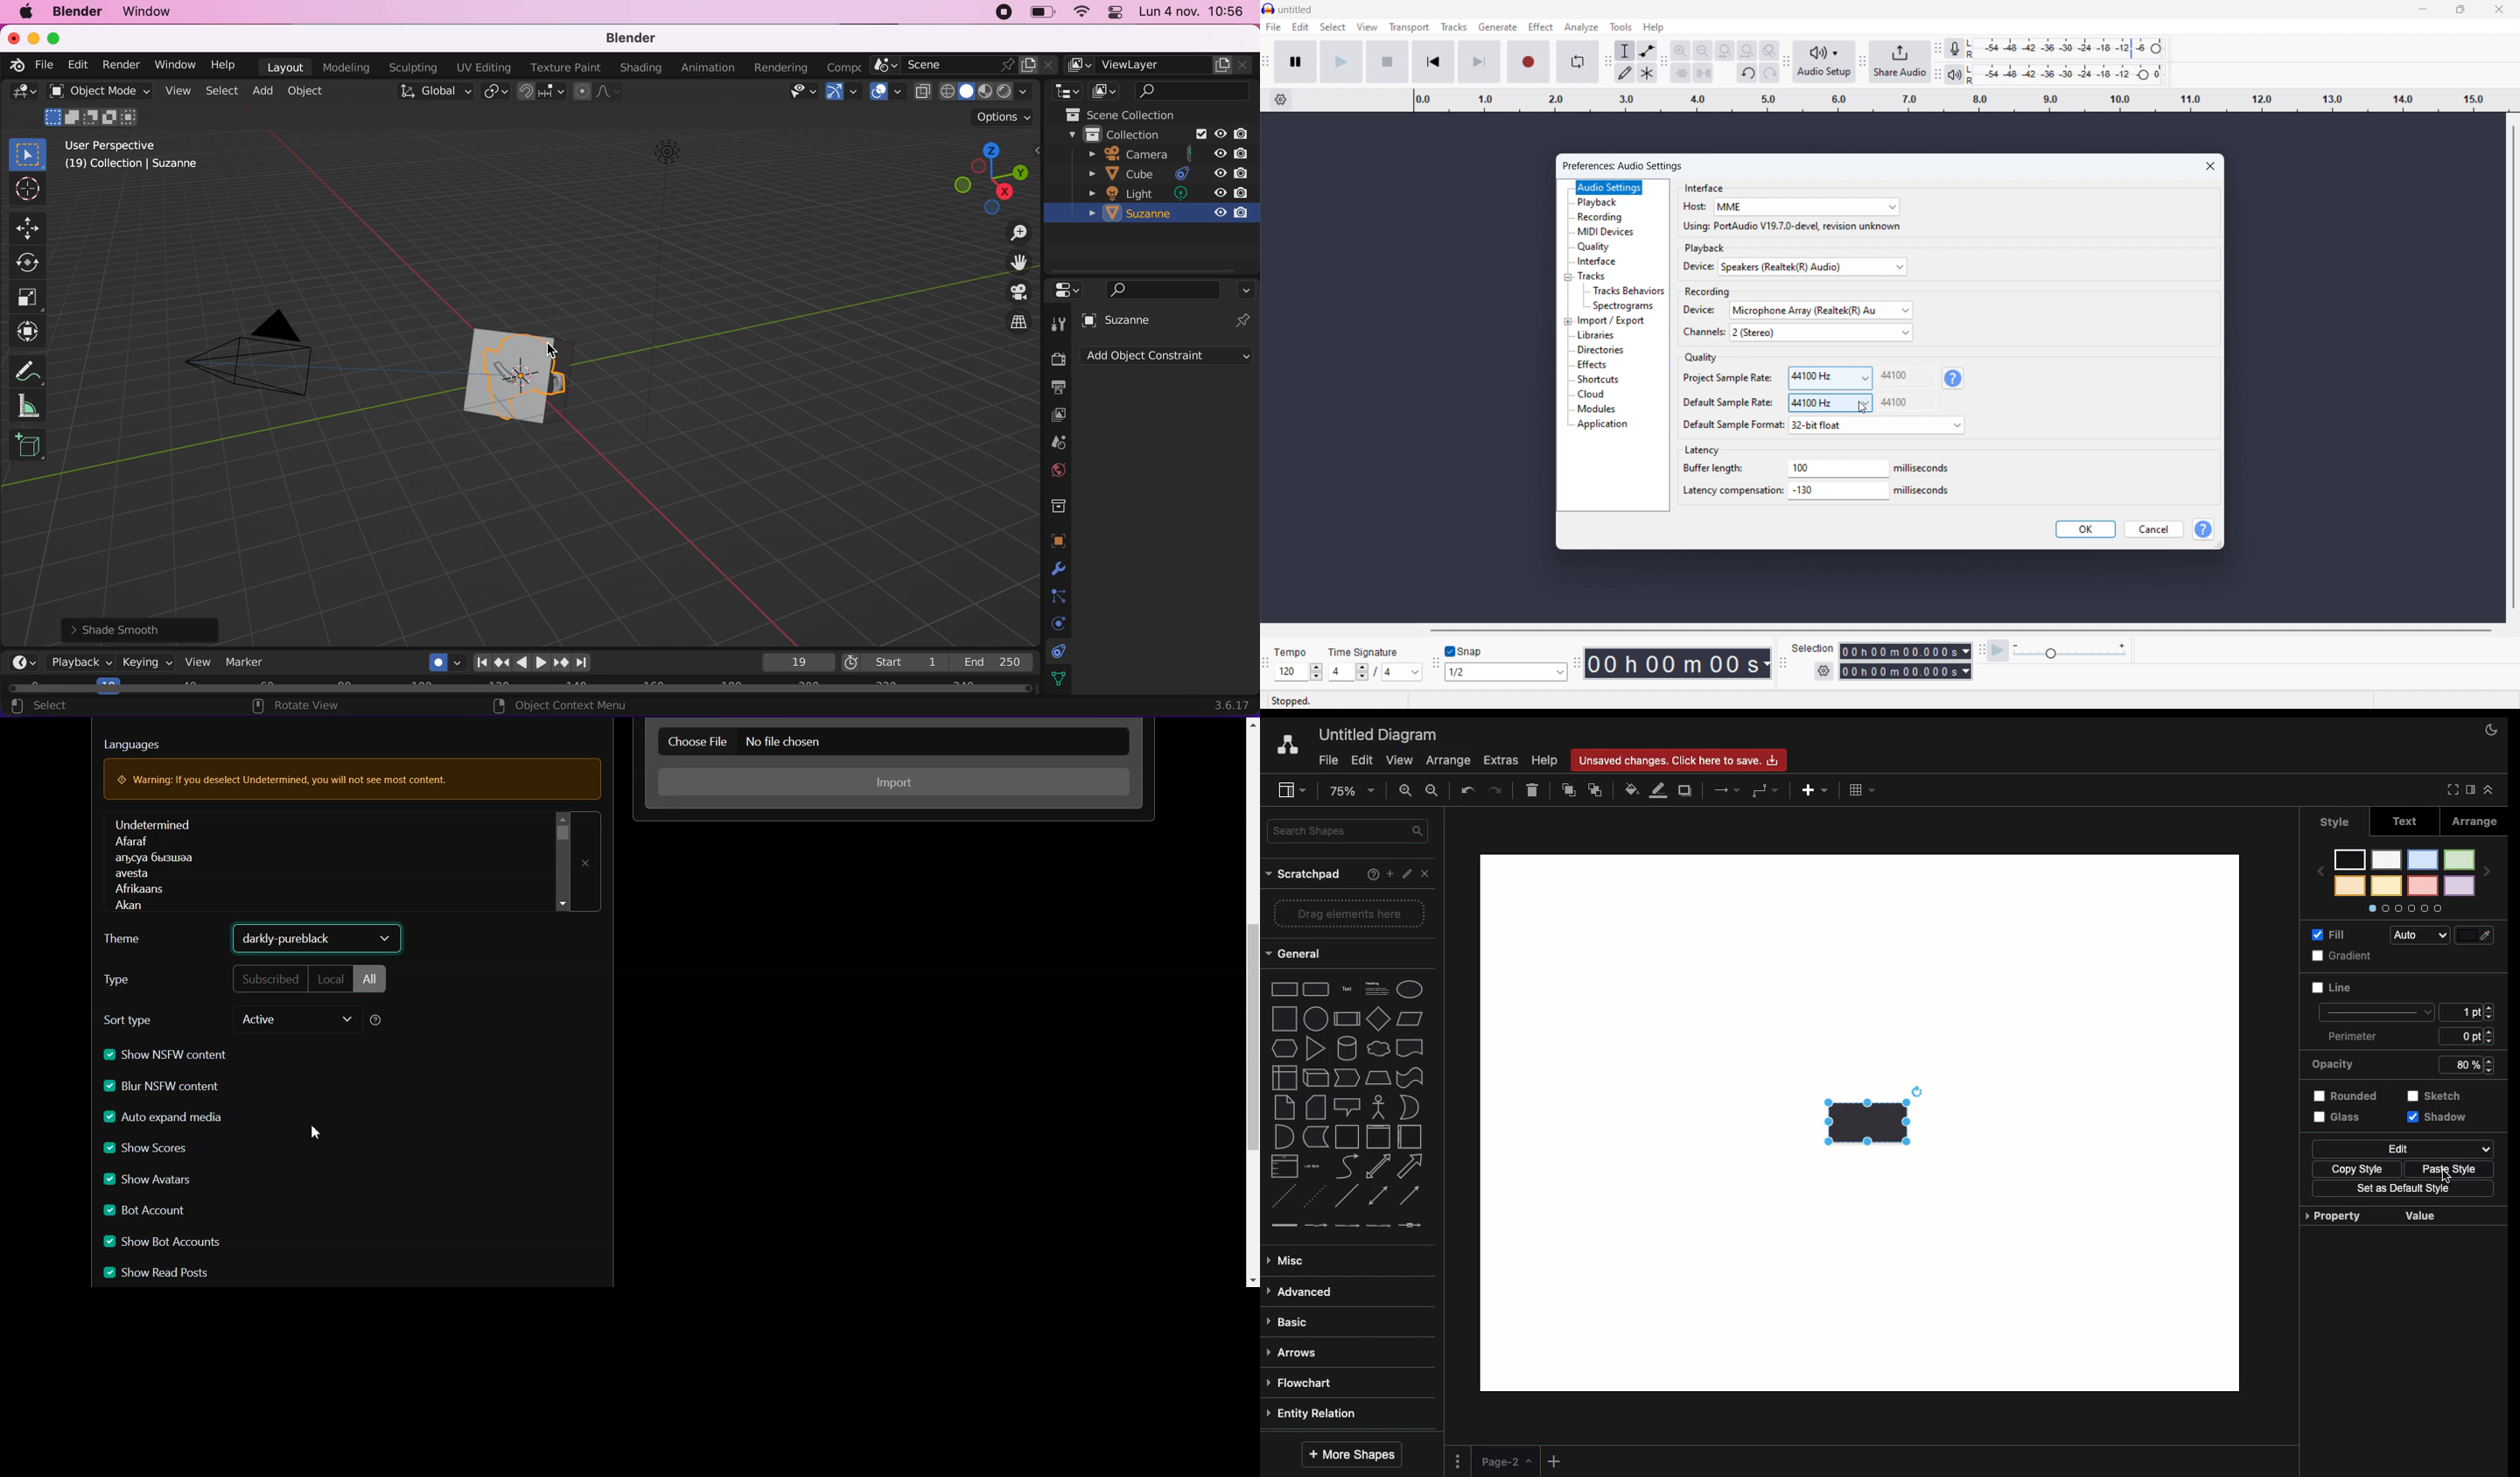  I want to click on auto keying, so click(437, 660).